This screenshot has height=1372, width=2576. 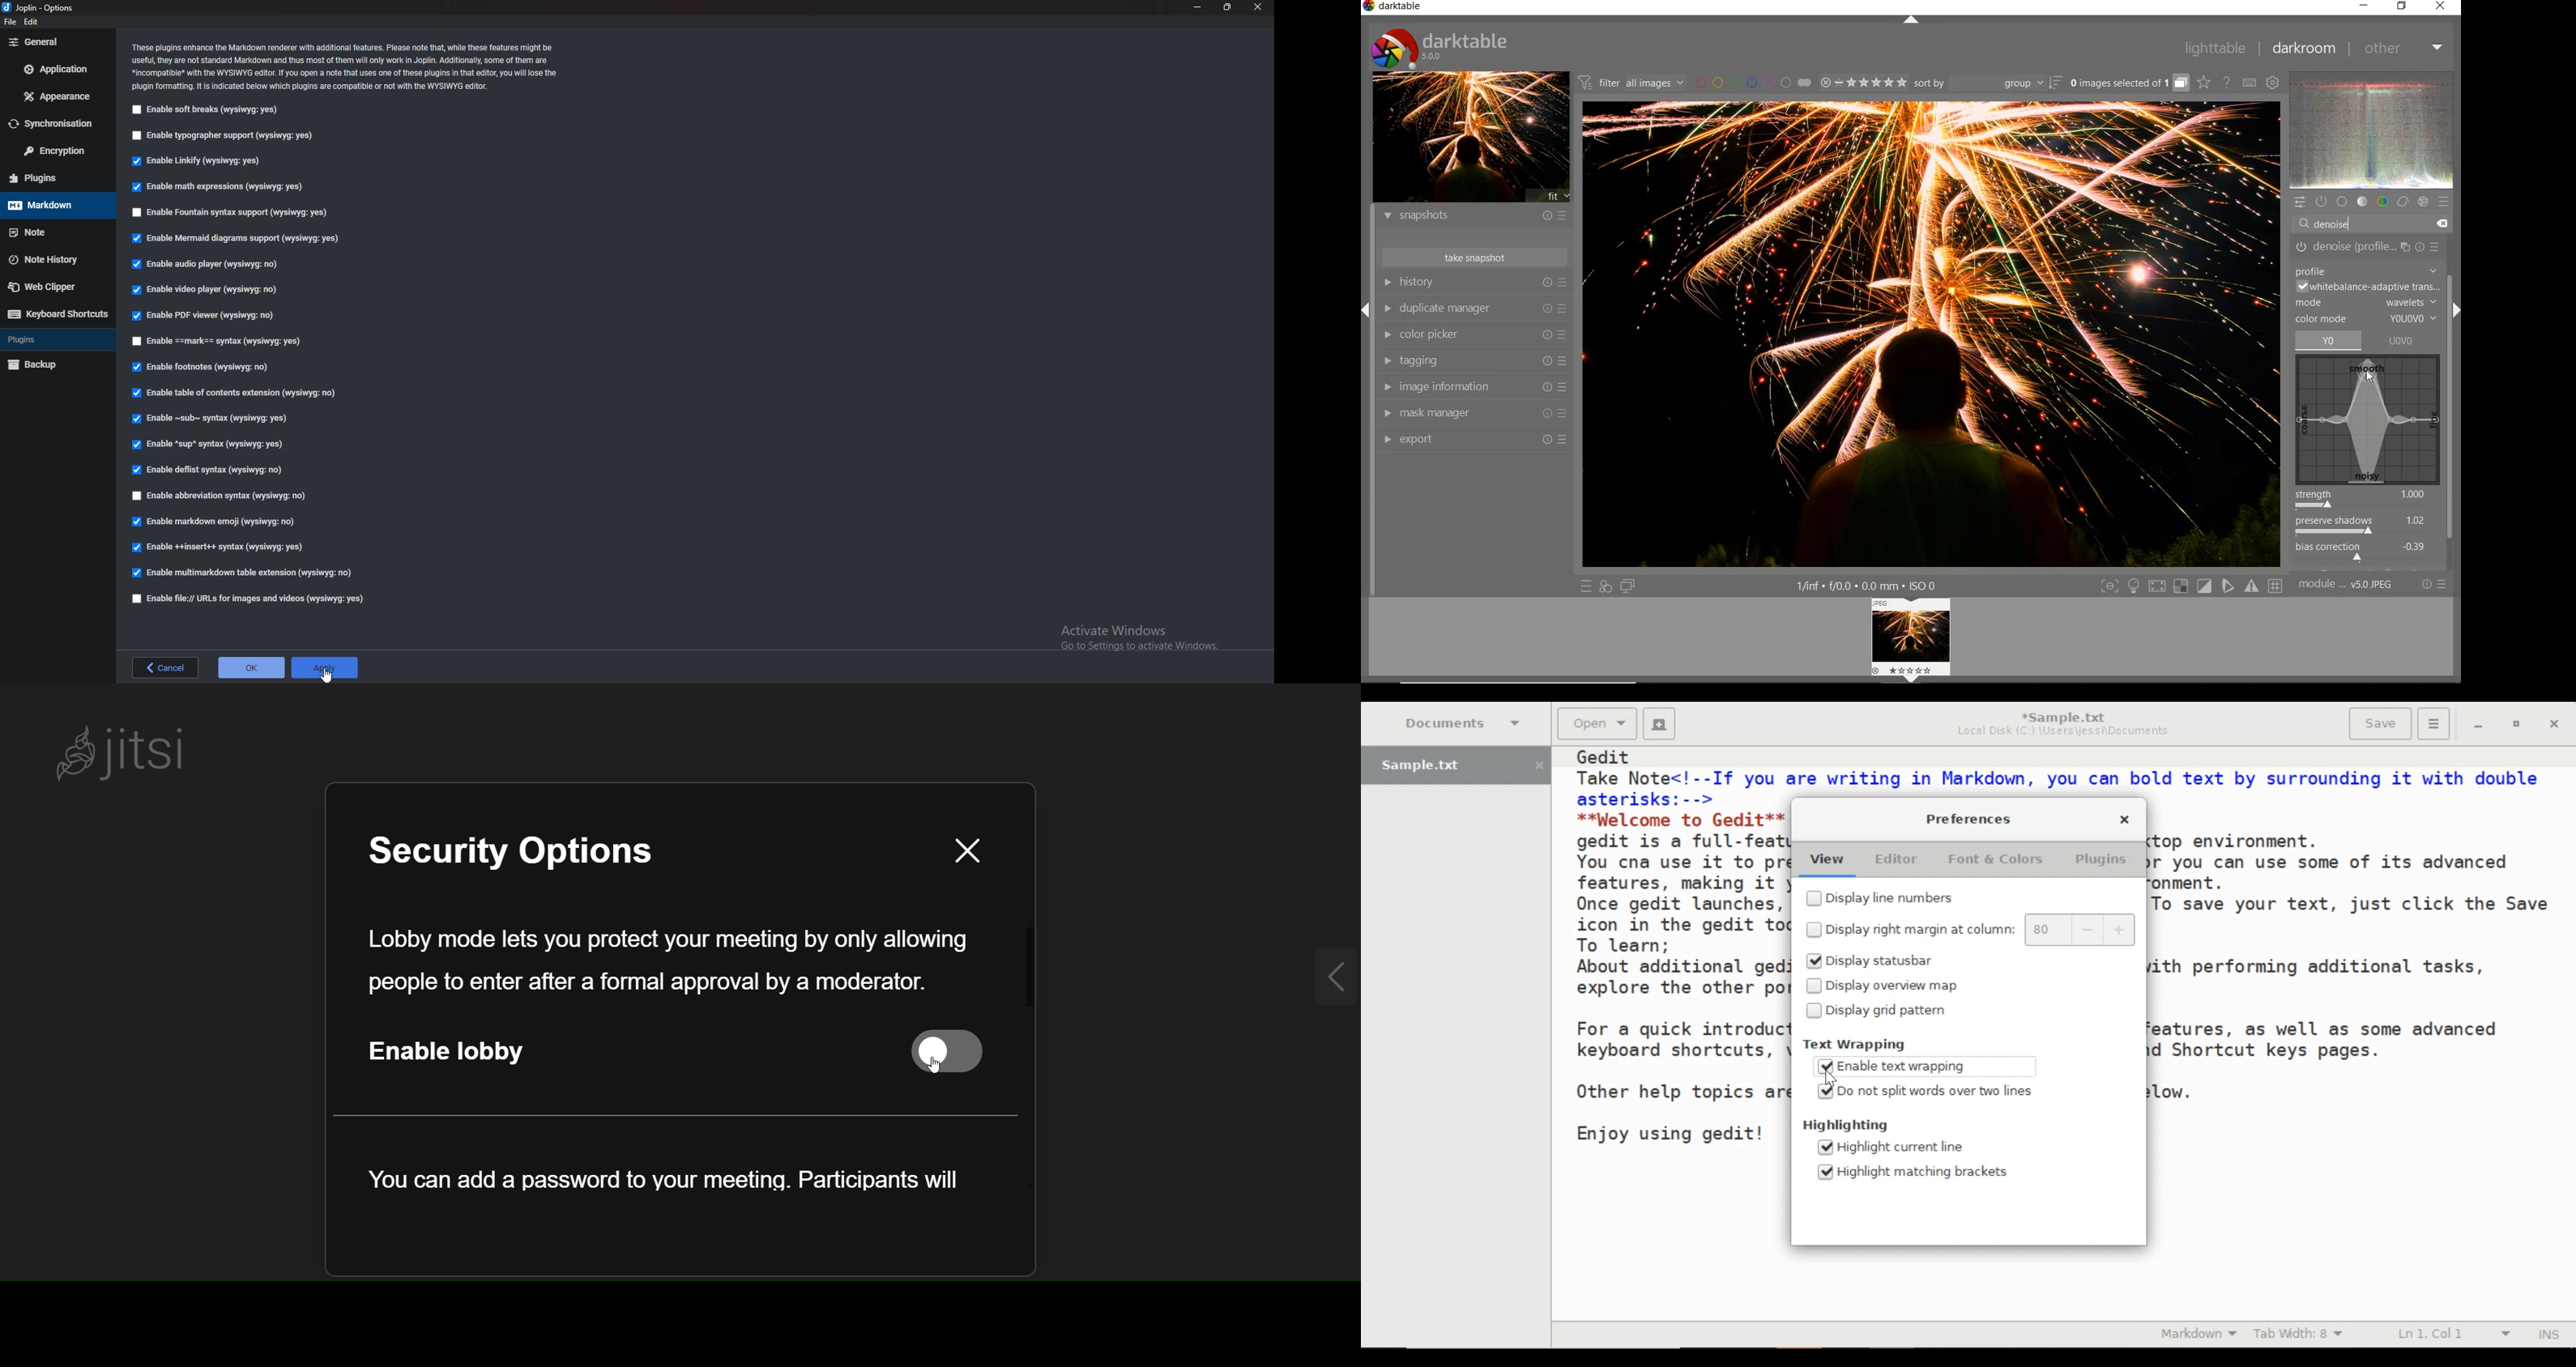 What do you see at coordinates (1367, 310) in the screenshot?
I see `Expand/Collapse` at bounding box center [1367, 310].